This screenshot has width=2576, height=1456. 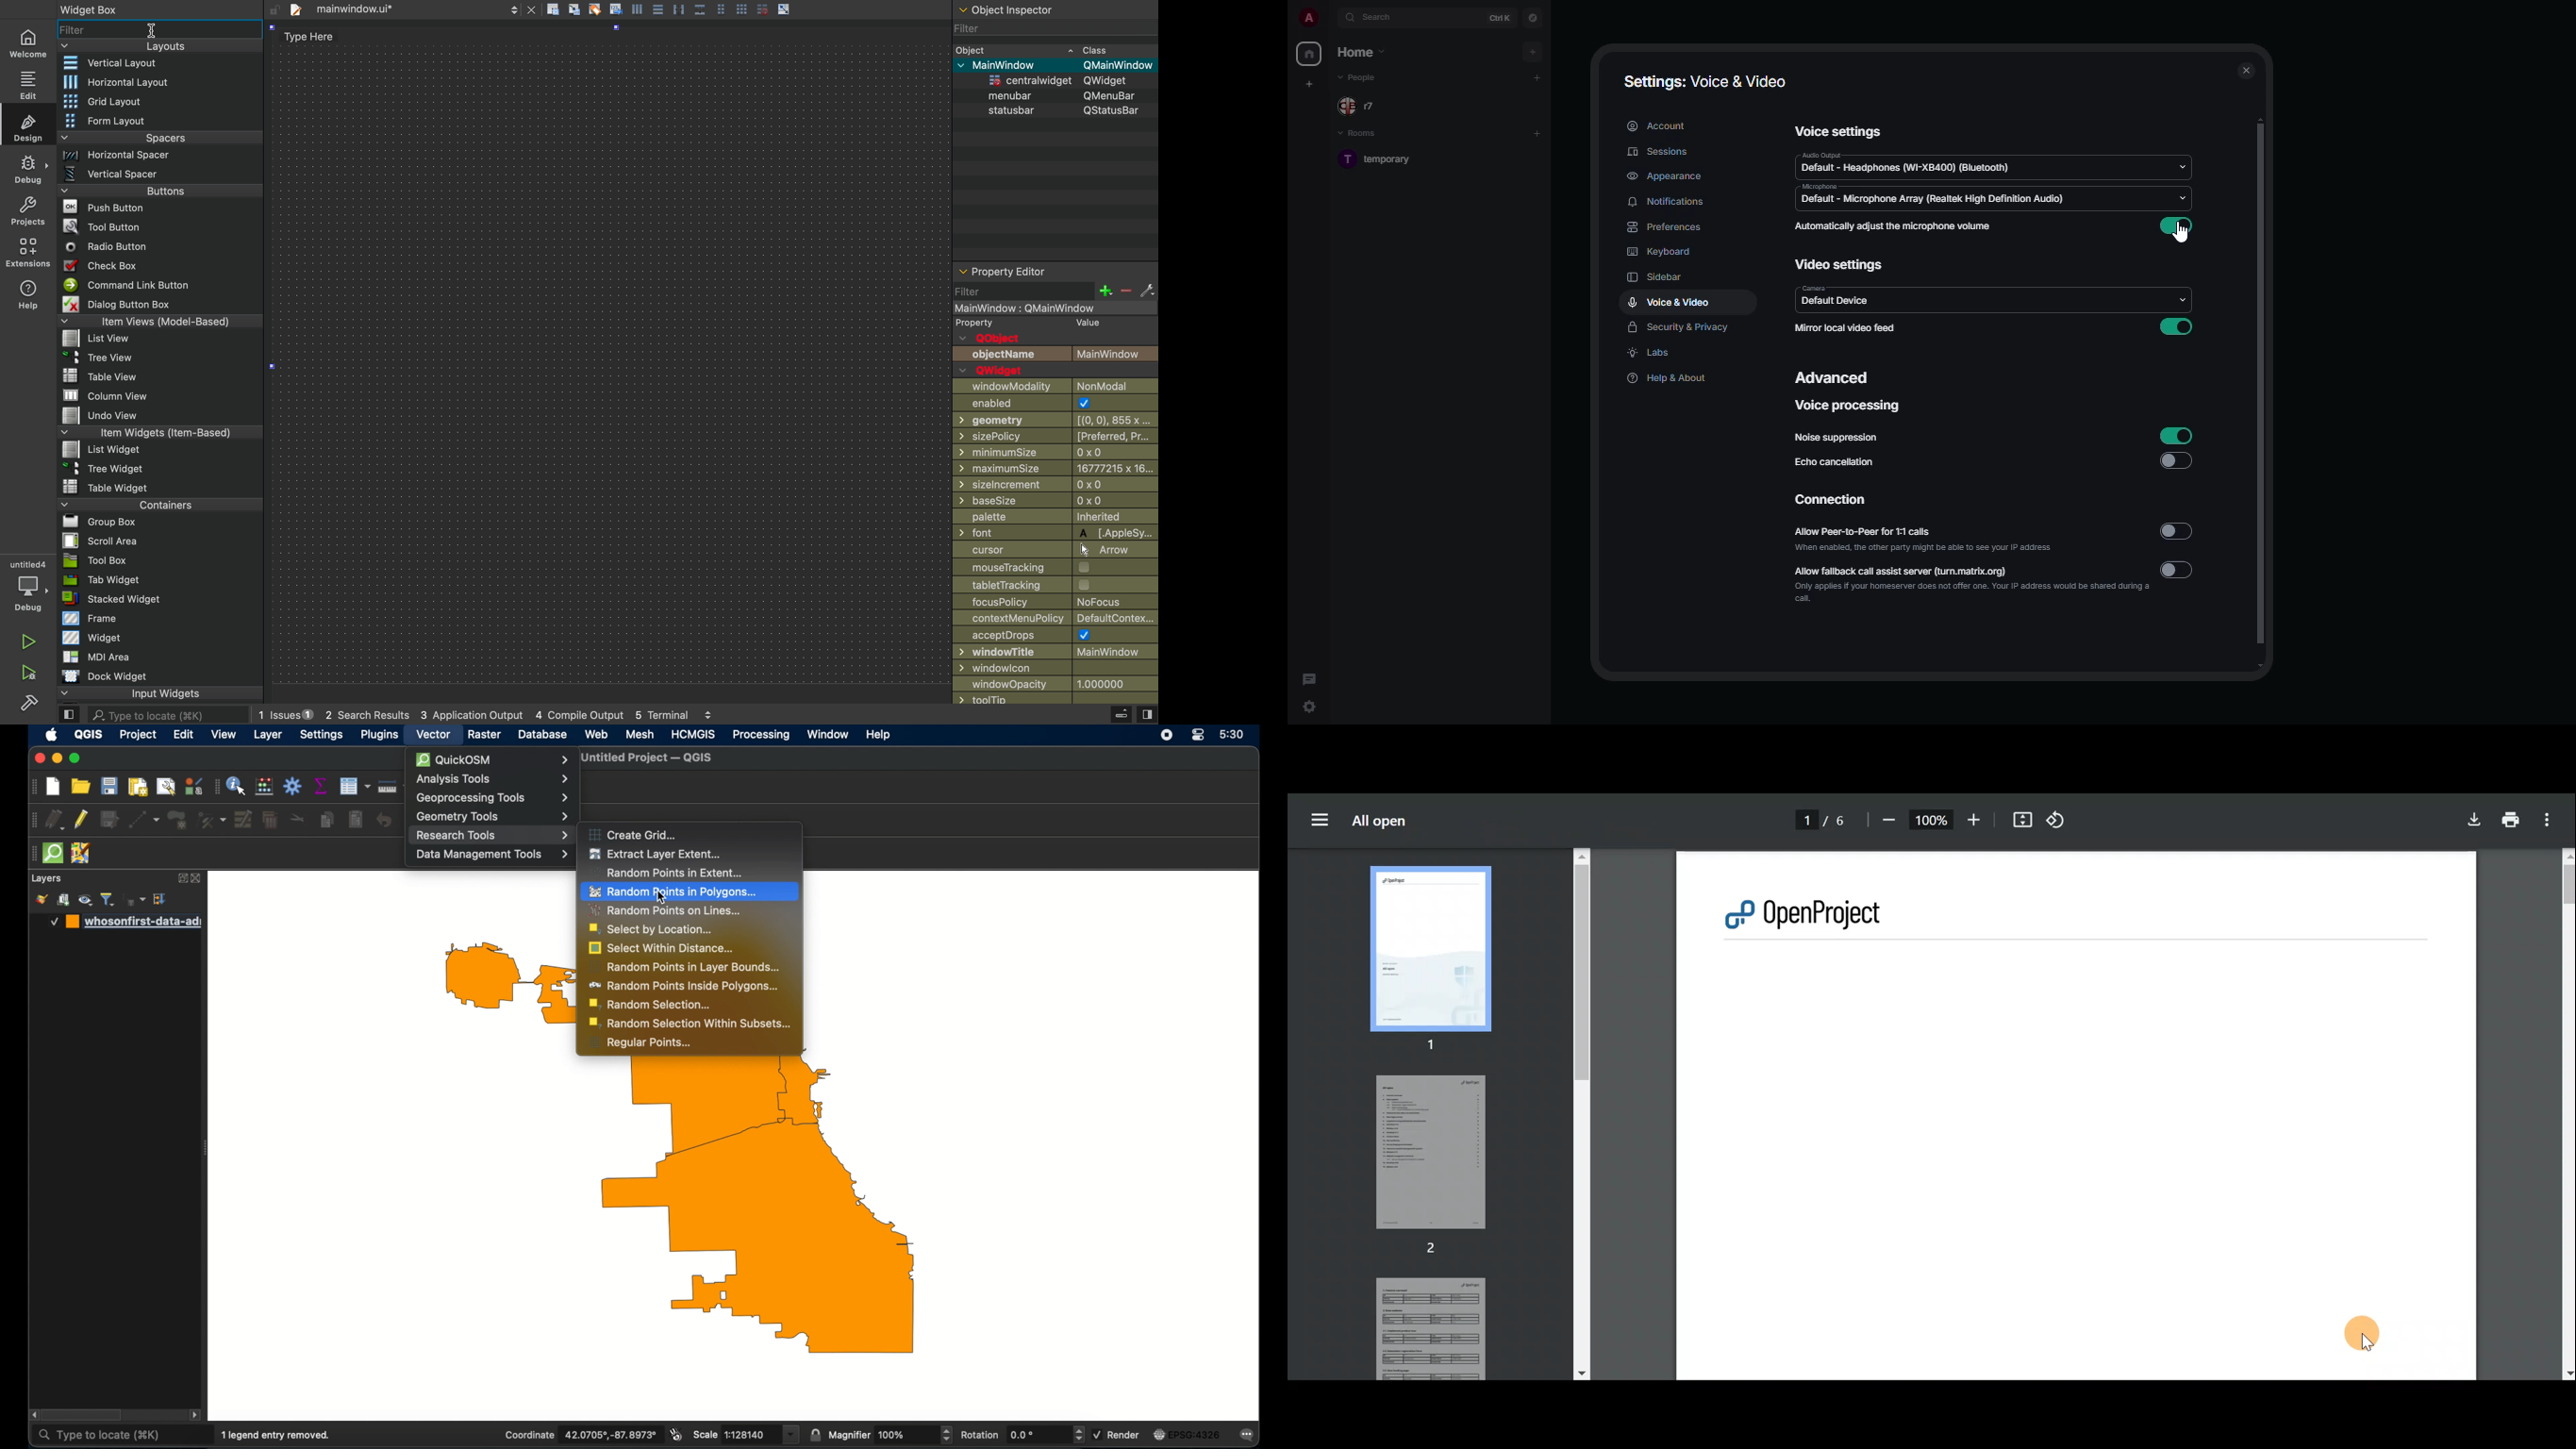 I want to click on disabled, so click(x=2175, y=534).